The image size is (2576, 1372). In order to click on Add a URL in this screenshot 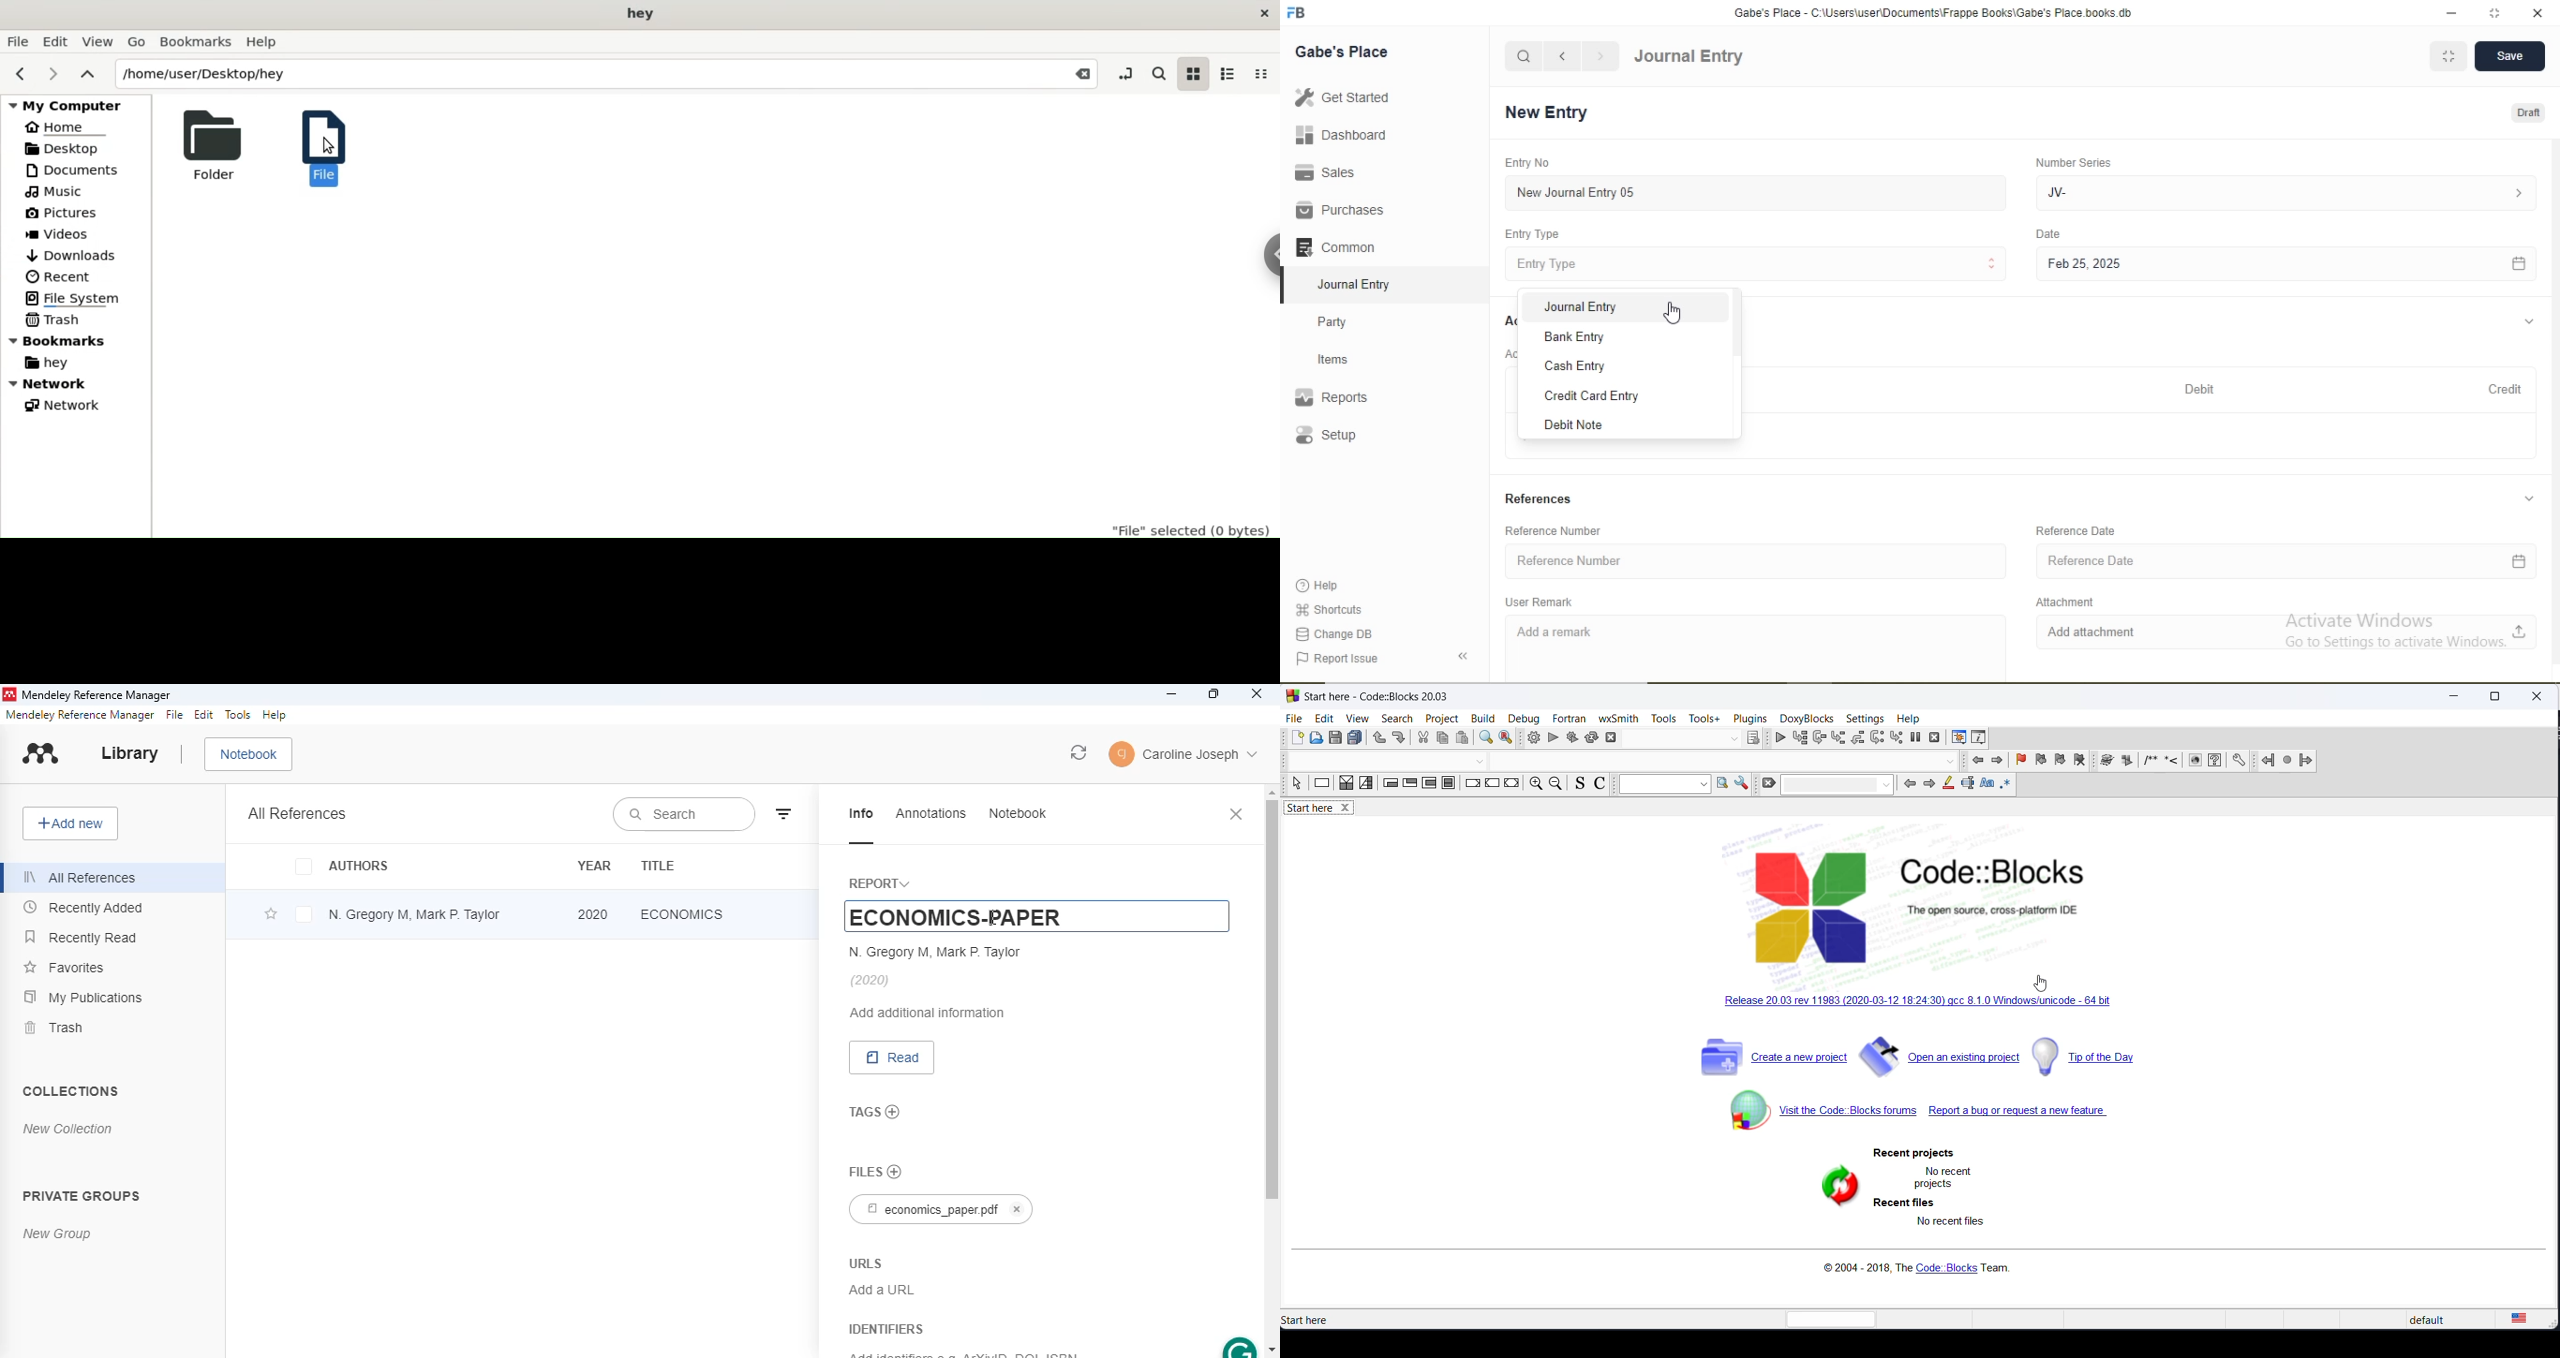, I will do `click(882, 1289)`.